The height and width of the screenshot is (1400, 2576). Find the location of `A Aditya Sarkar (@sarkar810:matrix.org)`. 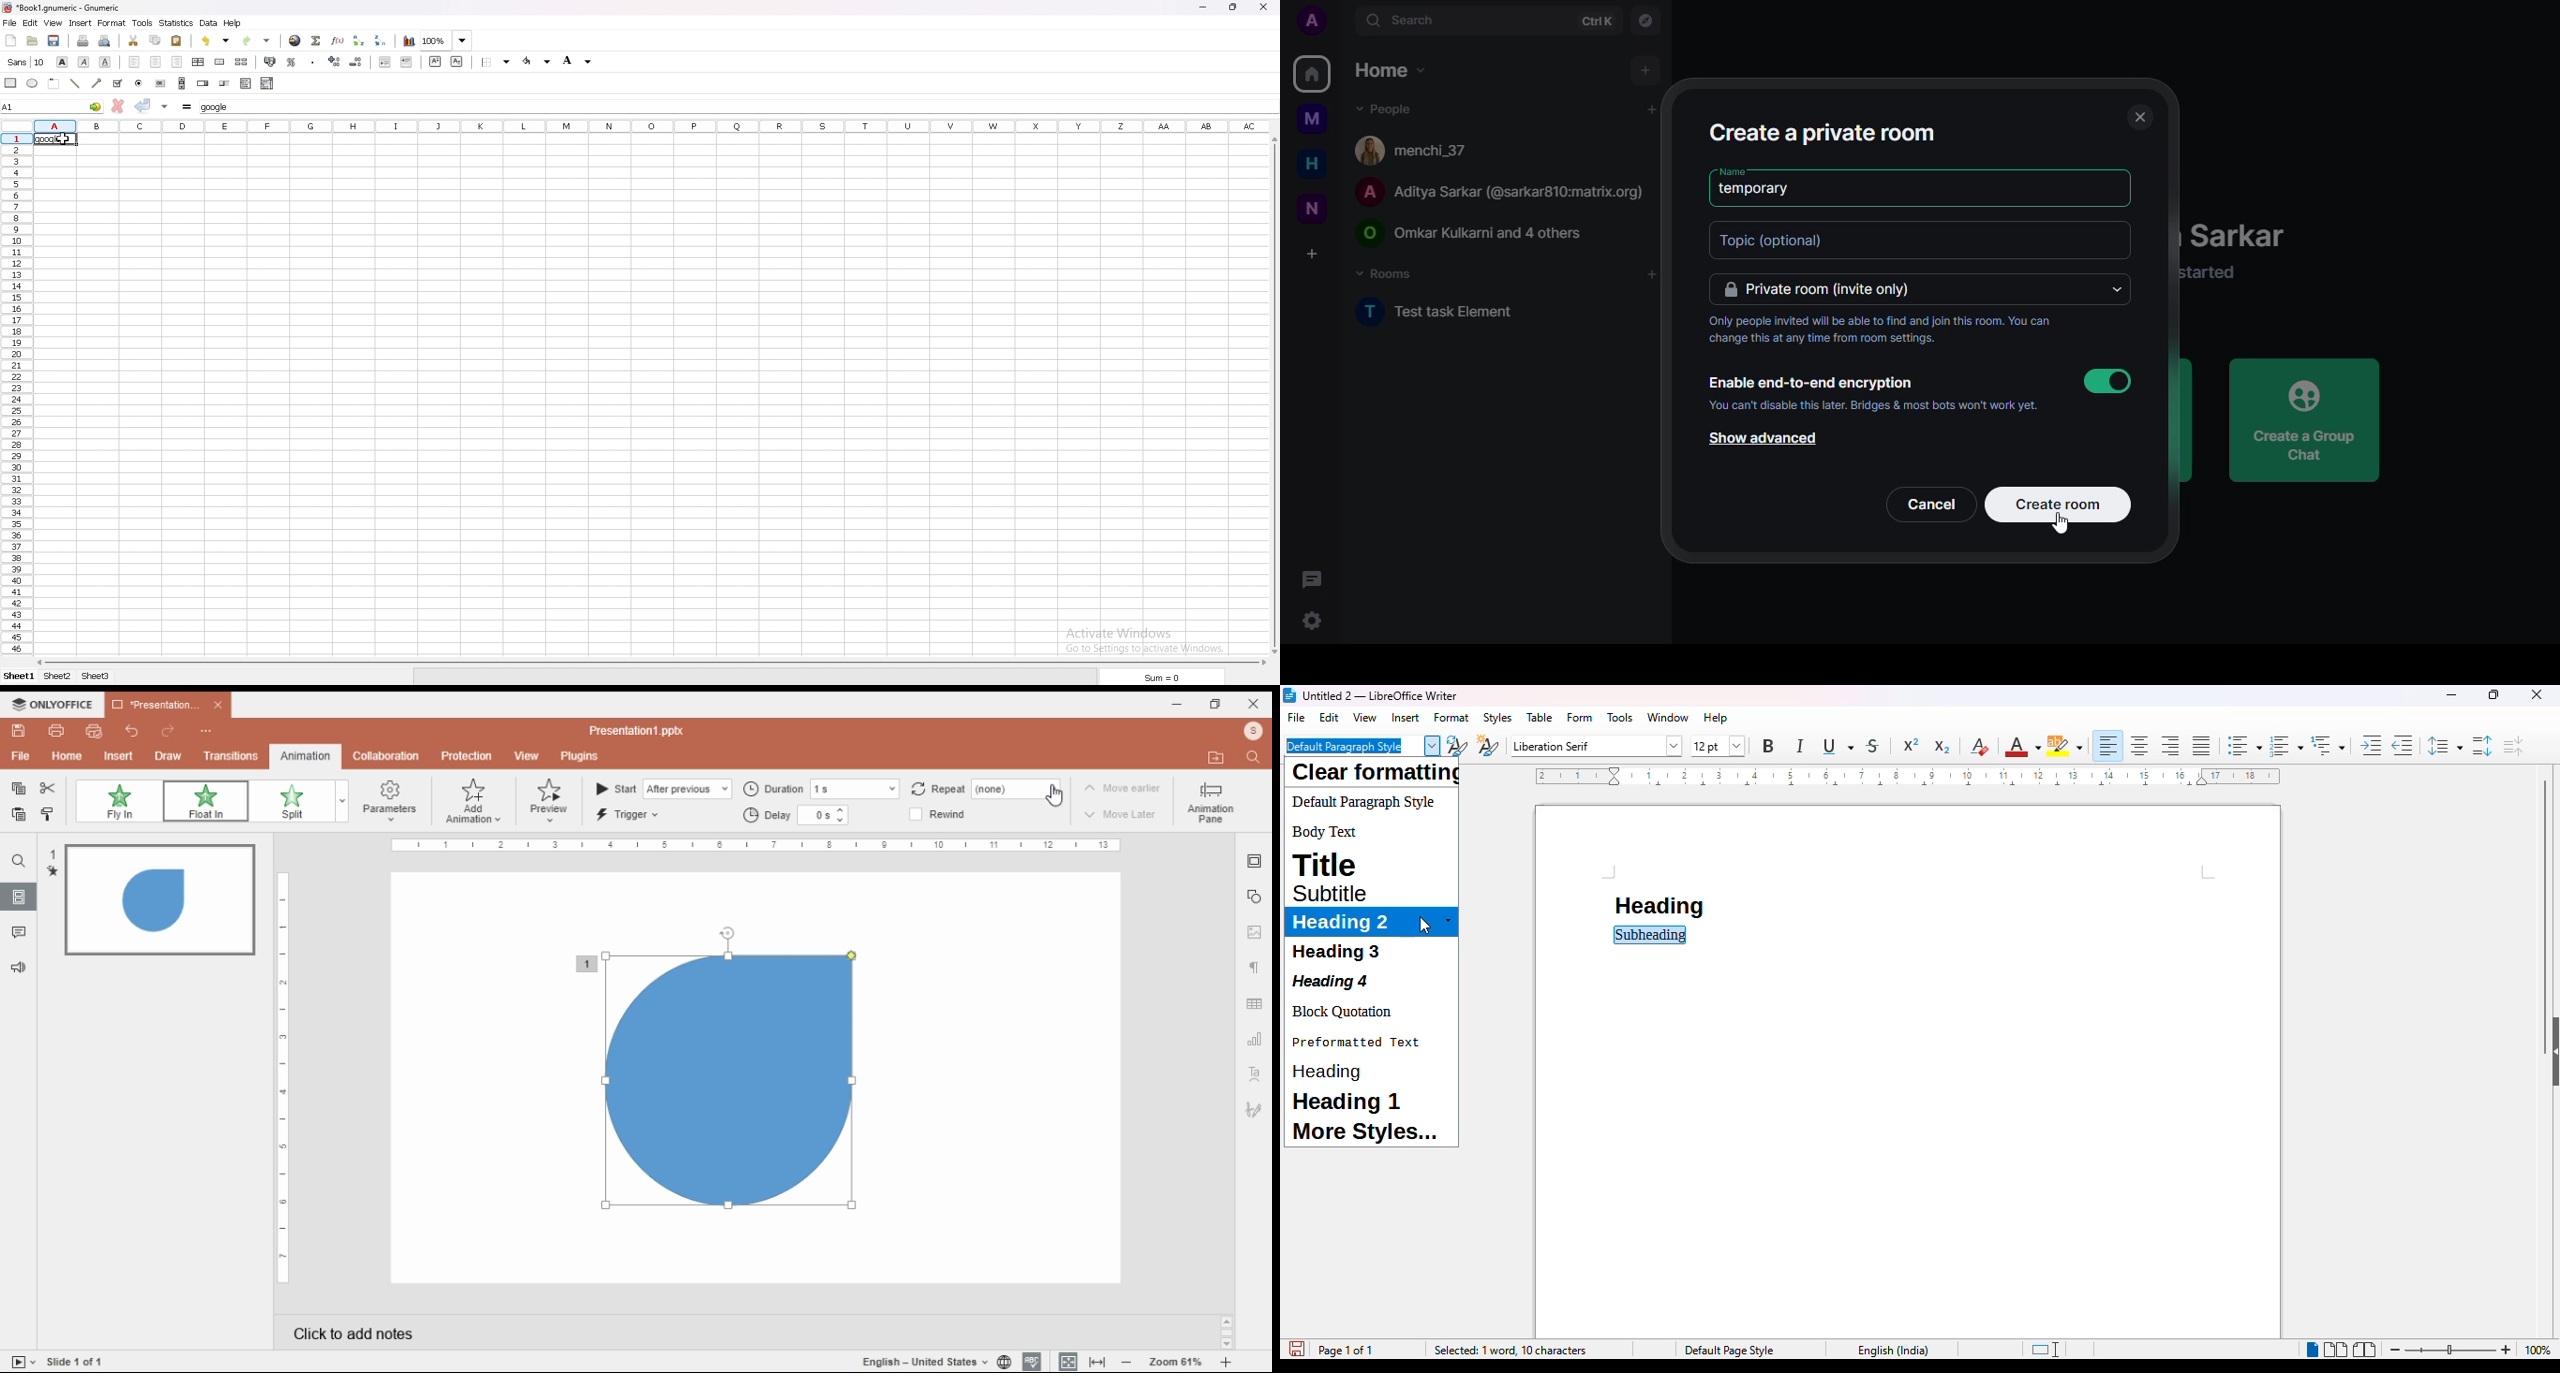

A Aditya Sarkar (@sarkar810:matrix.org) is located at coordinates (1497, 195).